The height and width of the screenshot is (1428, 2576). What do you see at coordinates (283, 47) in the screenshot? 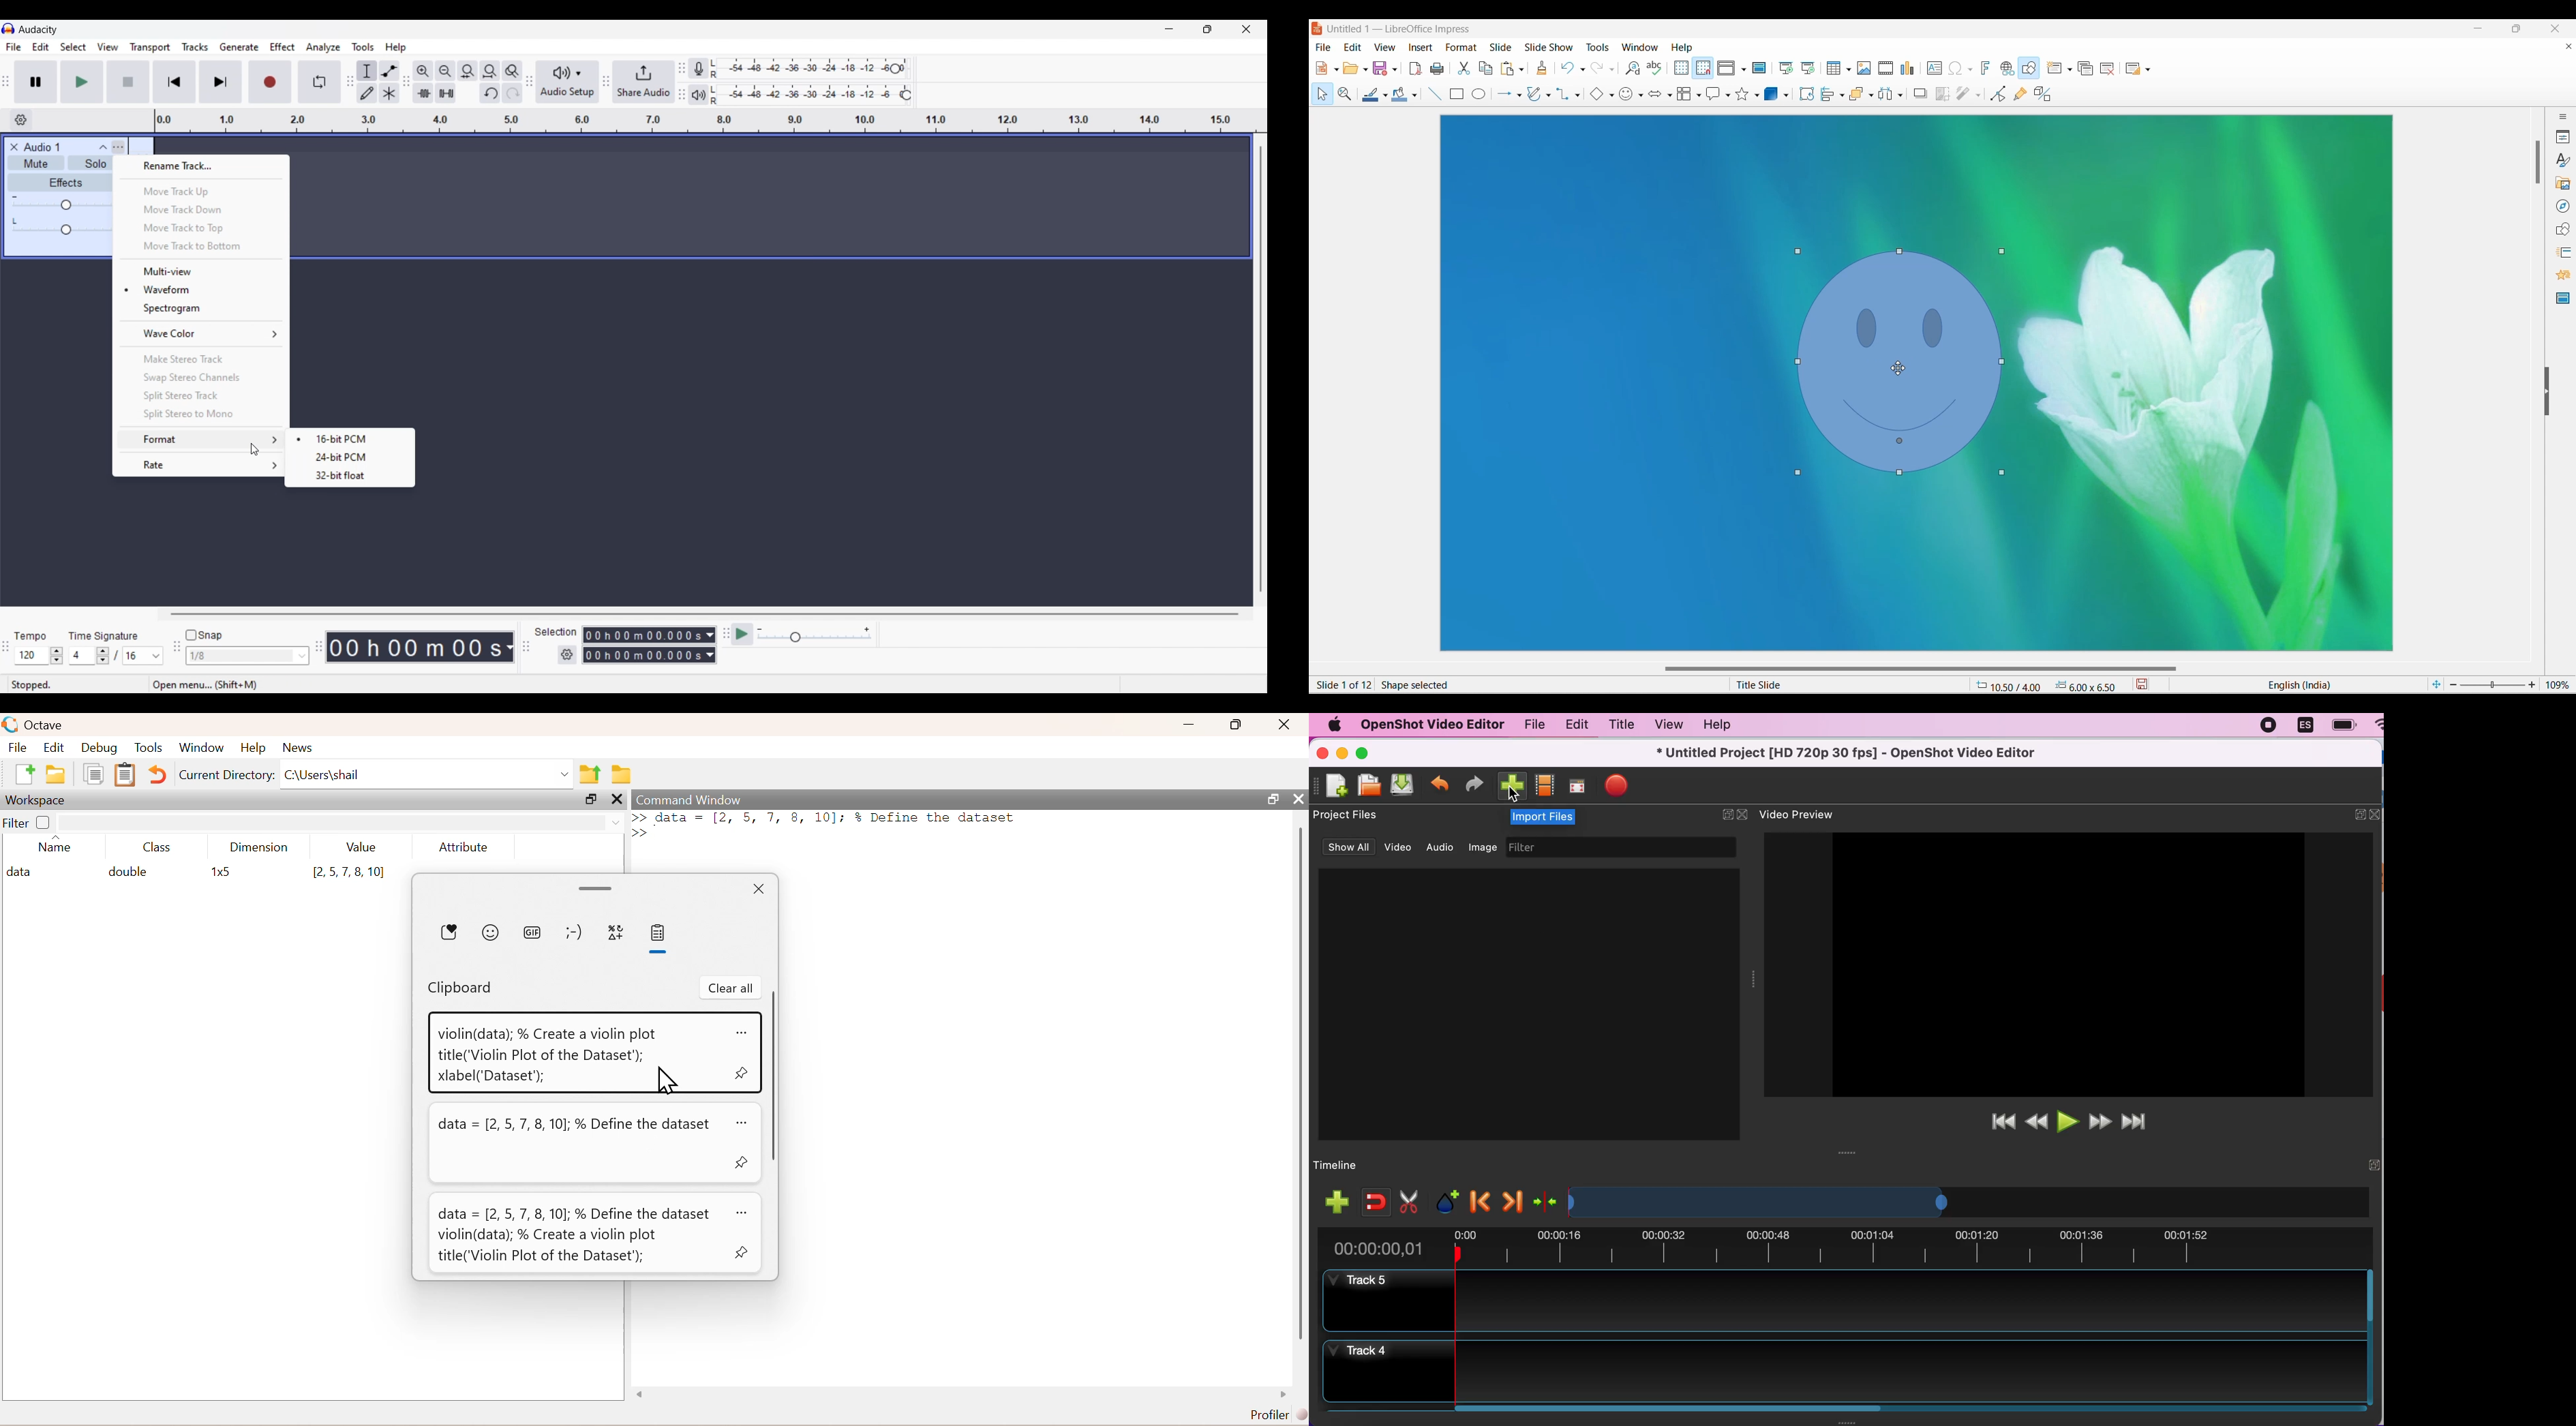
I see `Effect menu` at bounding box center [283, 47].